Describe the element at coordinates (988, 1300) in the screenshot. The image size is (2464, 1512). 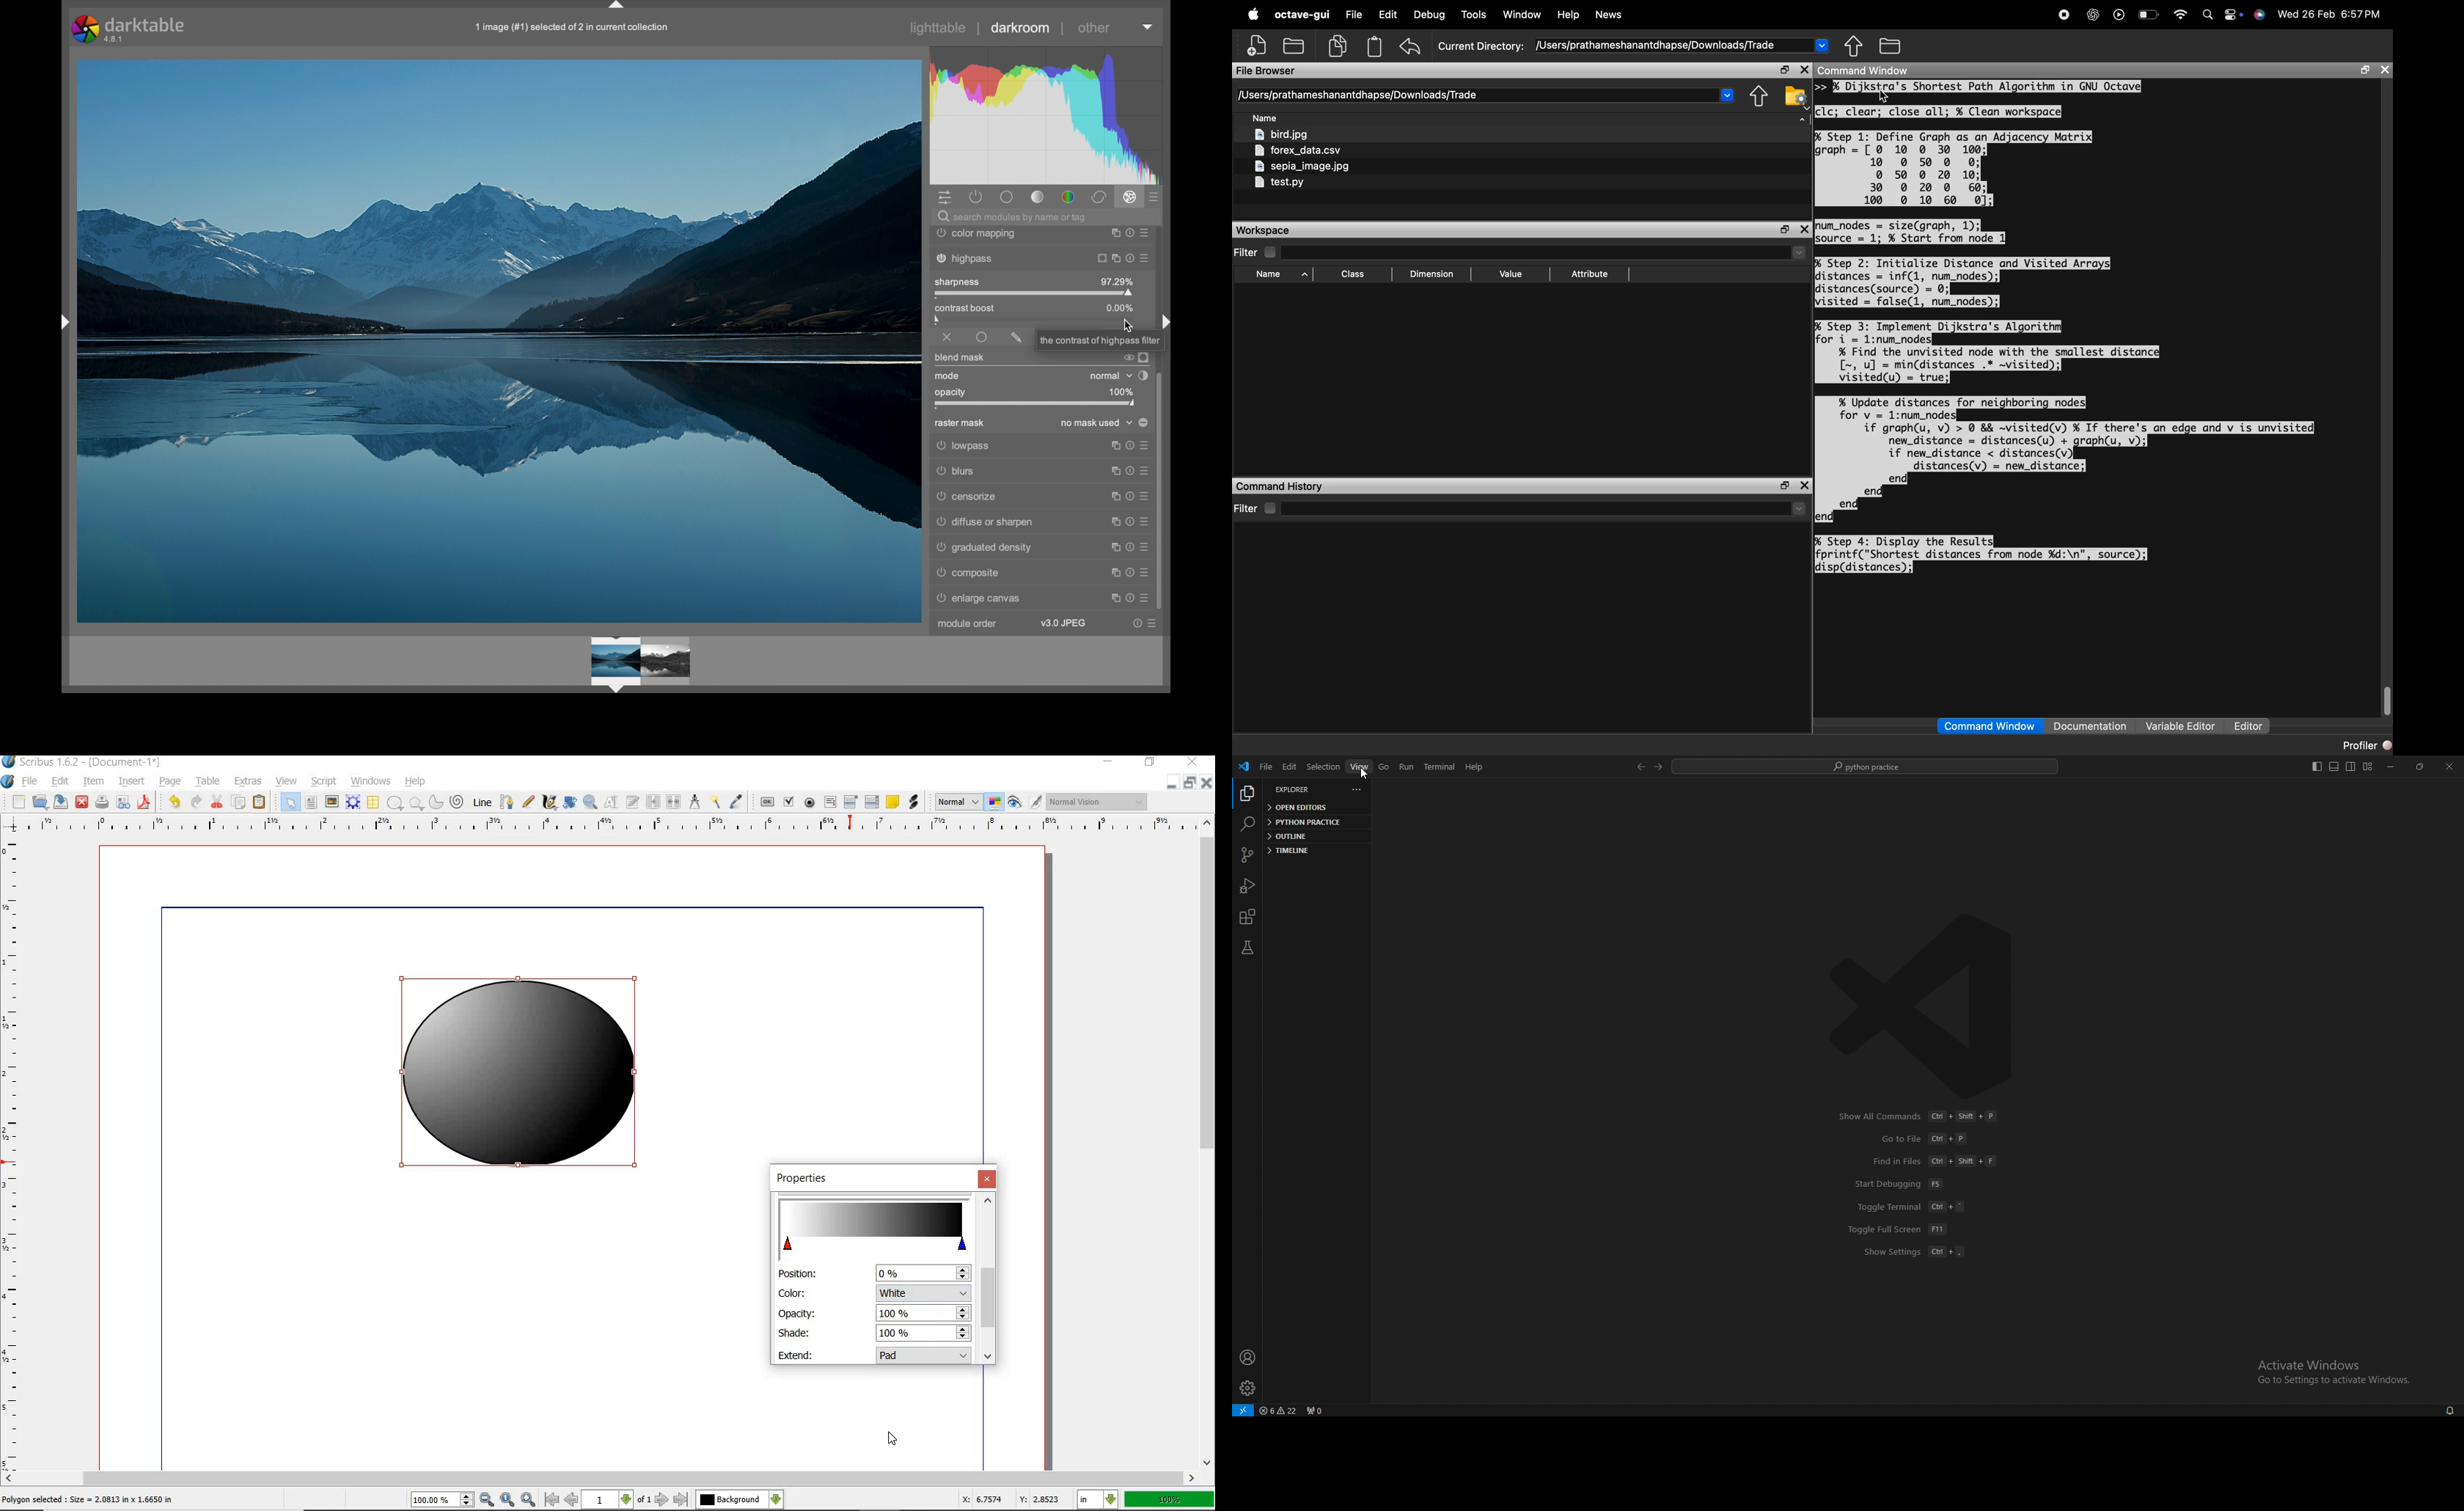
I see `scroll bar` at that location.